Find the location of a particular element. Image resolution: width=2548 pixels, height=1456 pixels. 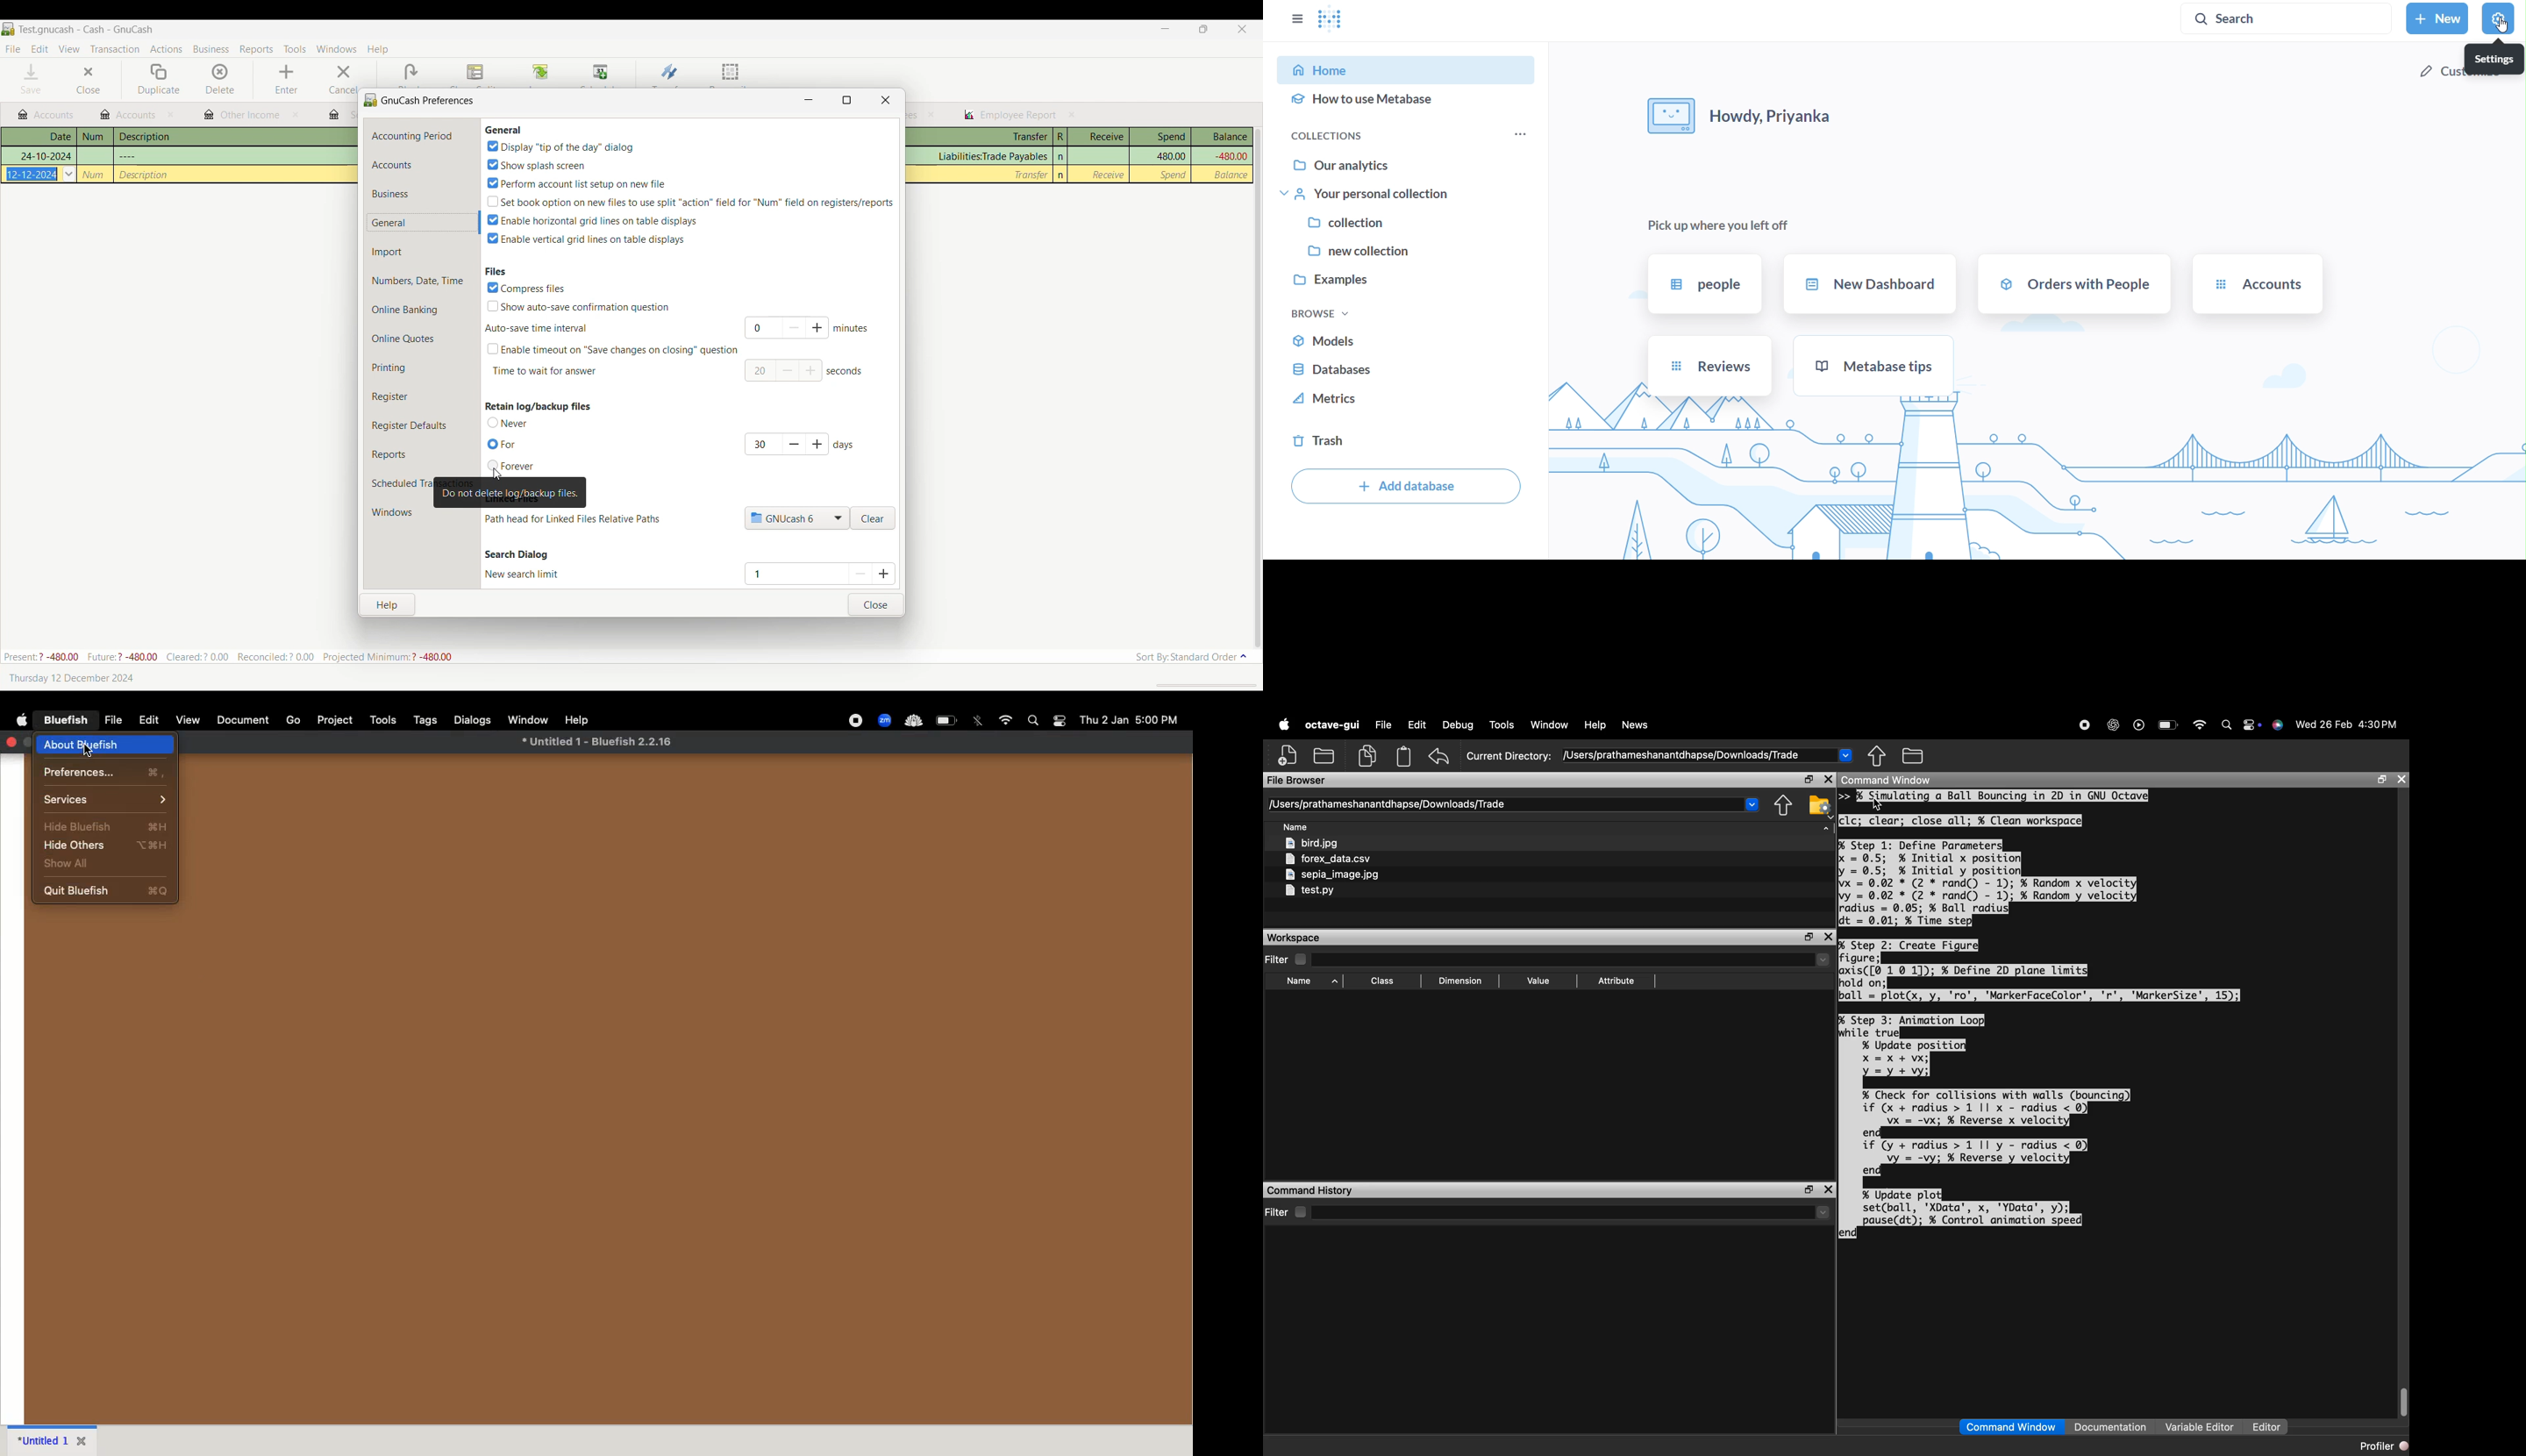

* Untitled 1 - Bluefish 2.2.16 is located at coordinates (594, 743).